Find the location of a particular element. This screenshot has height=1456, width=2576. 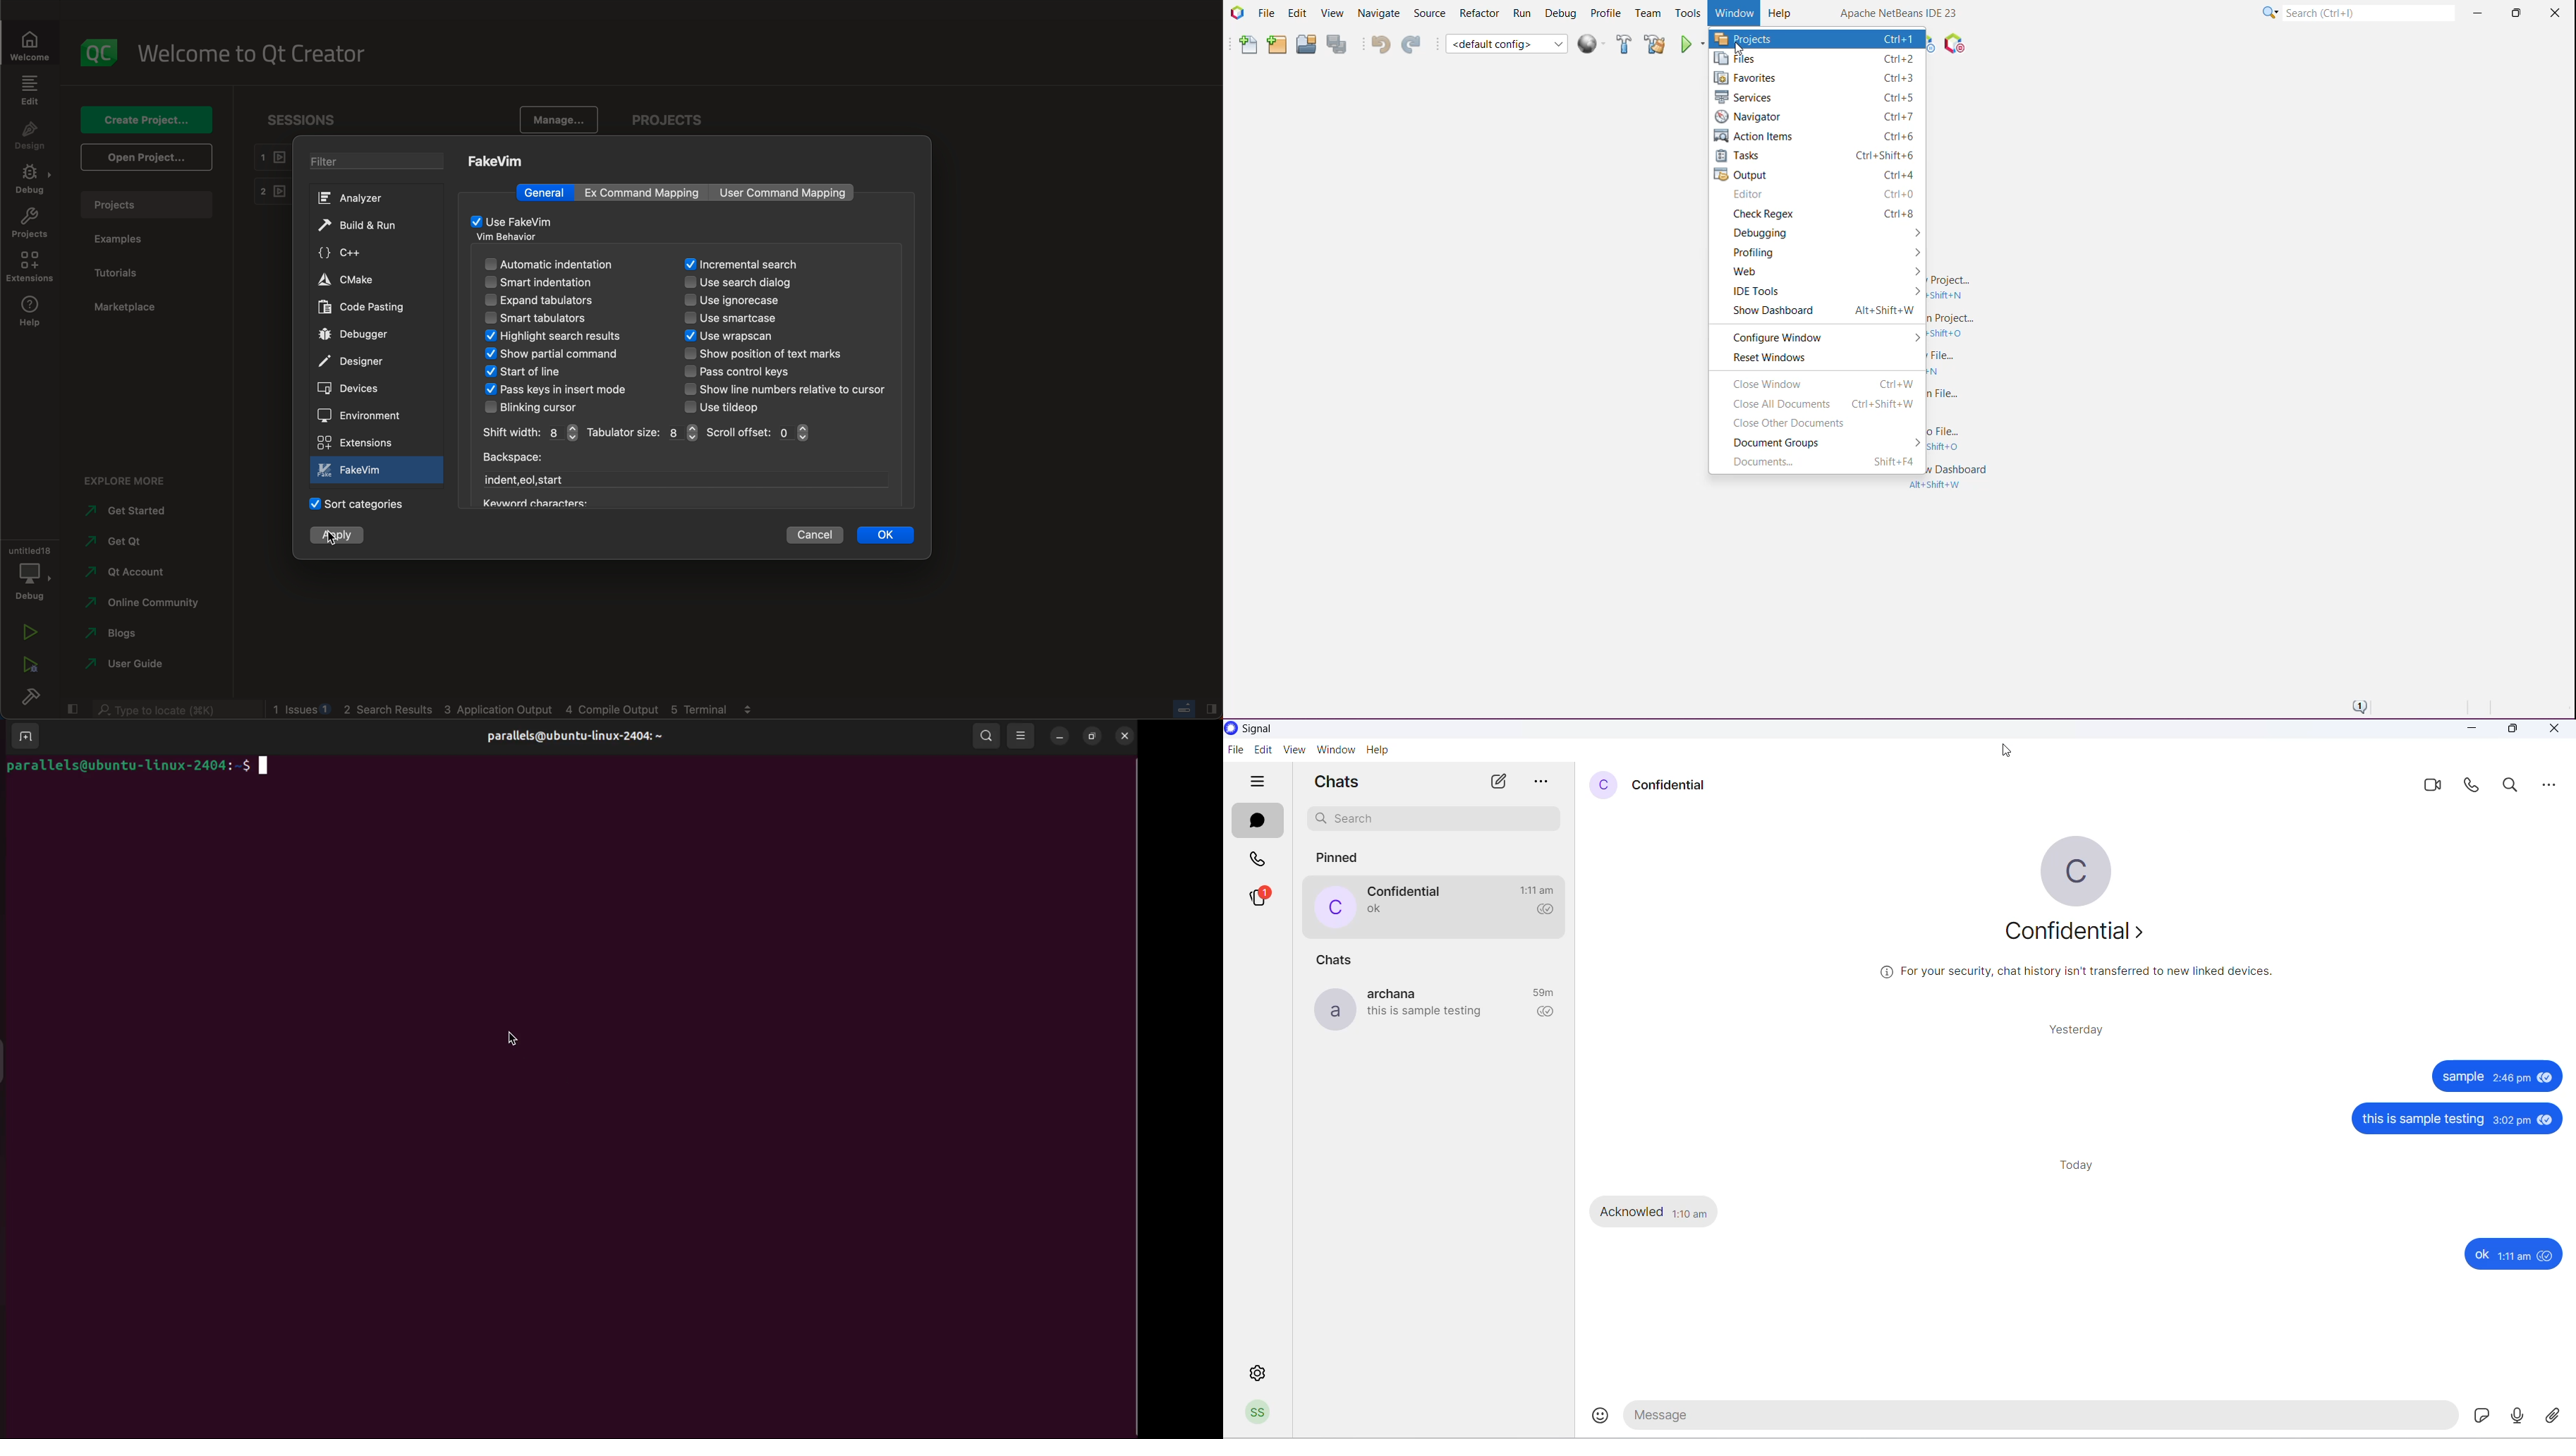

help is located at coordinates (31, 315).